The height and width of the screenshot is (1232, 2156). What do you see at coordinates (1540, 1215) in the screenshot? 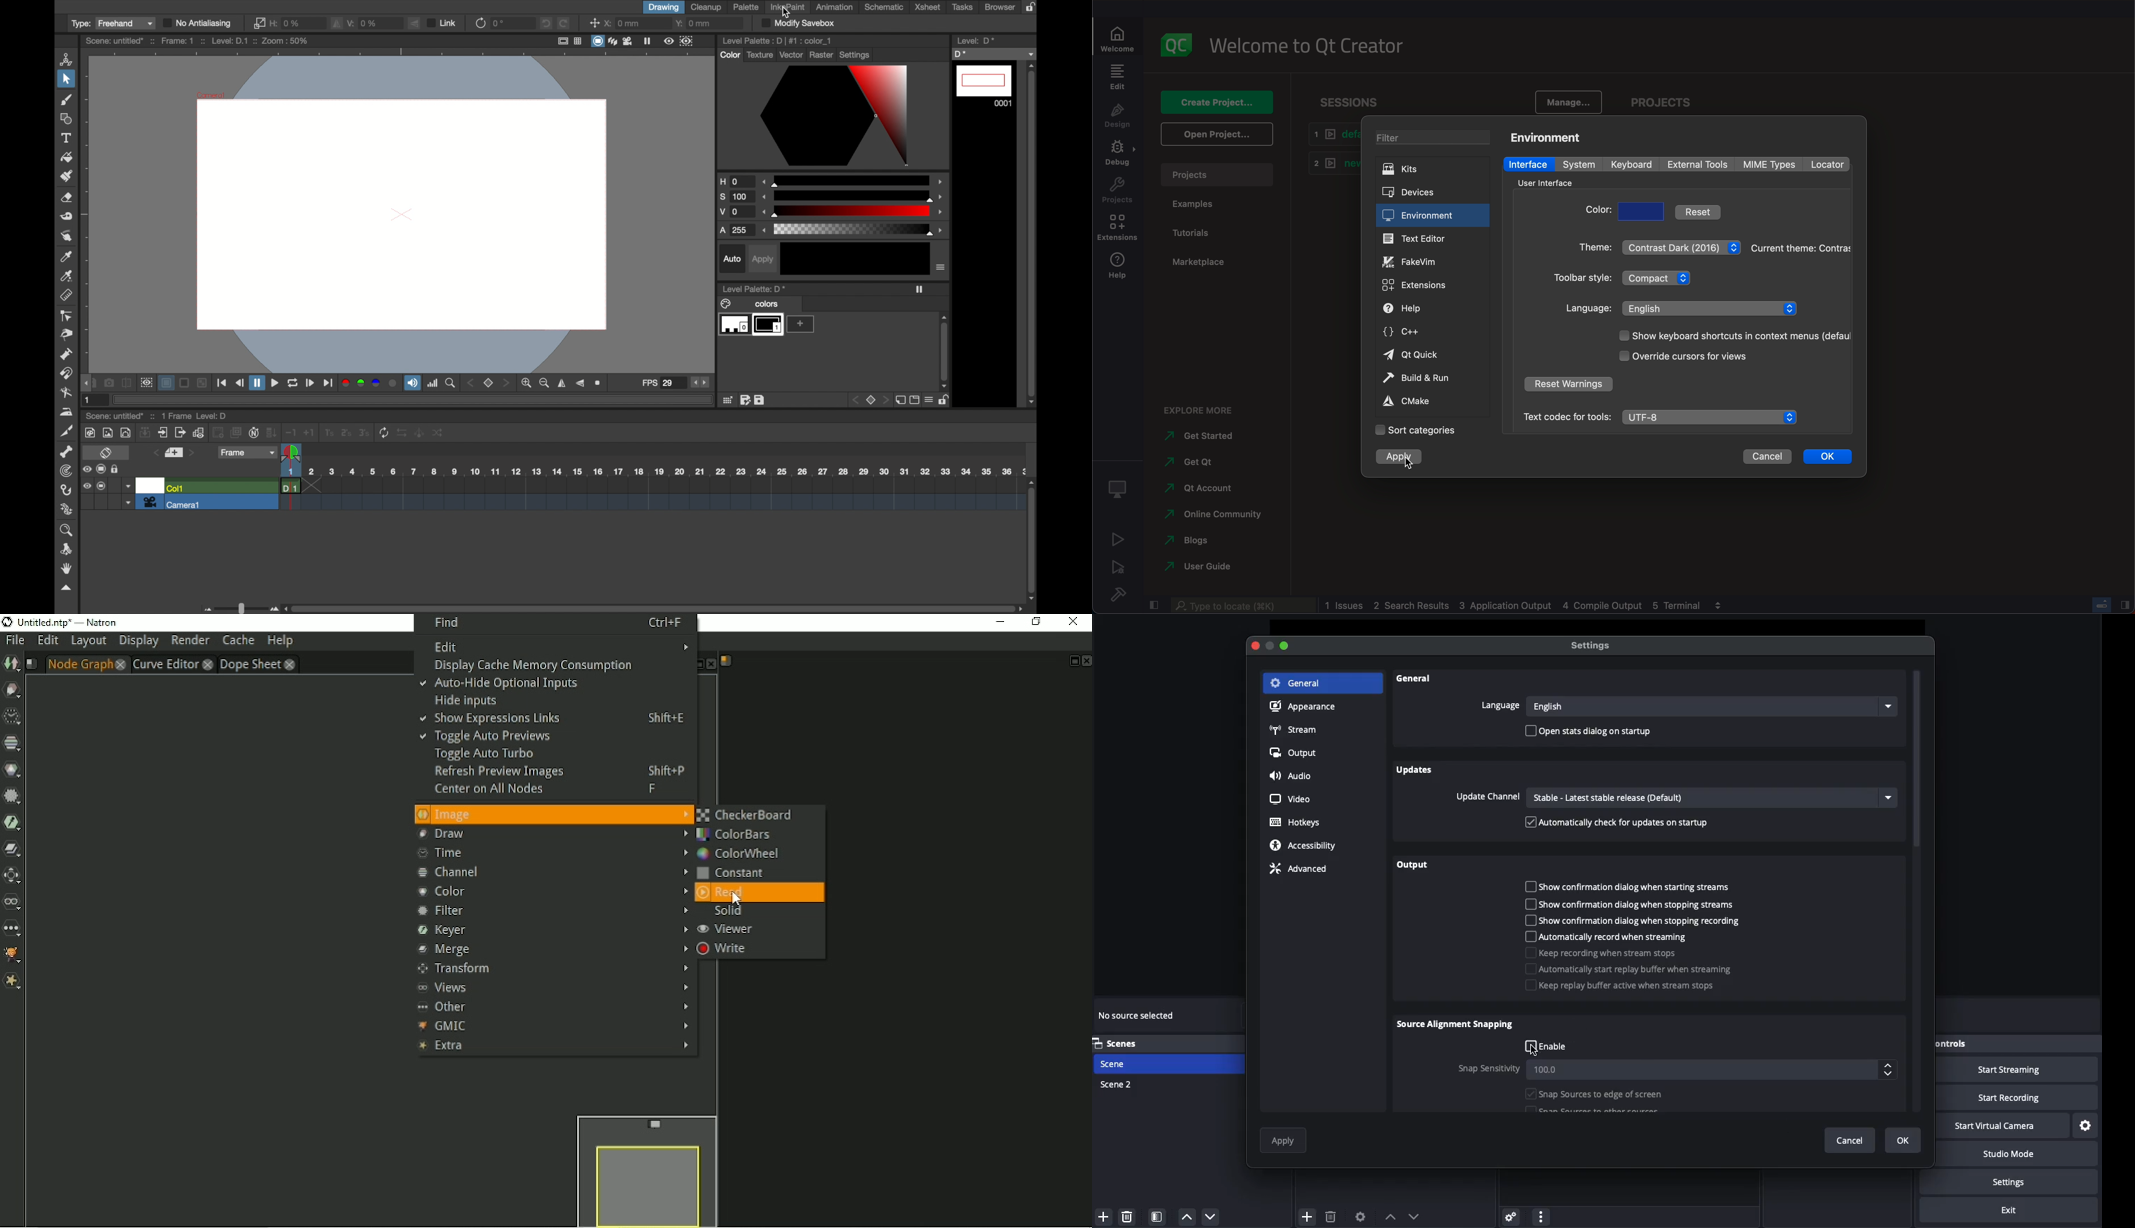
I see `More` at bounding box center [1540, 1215].